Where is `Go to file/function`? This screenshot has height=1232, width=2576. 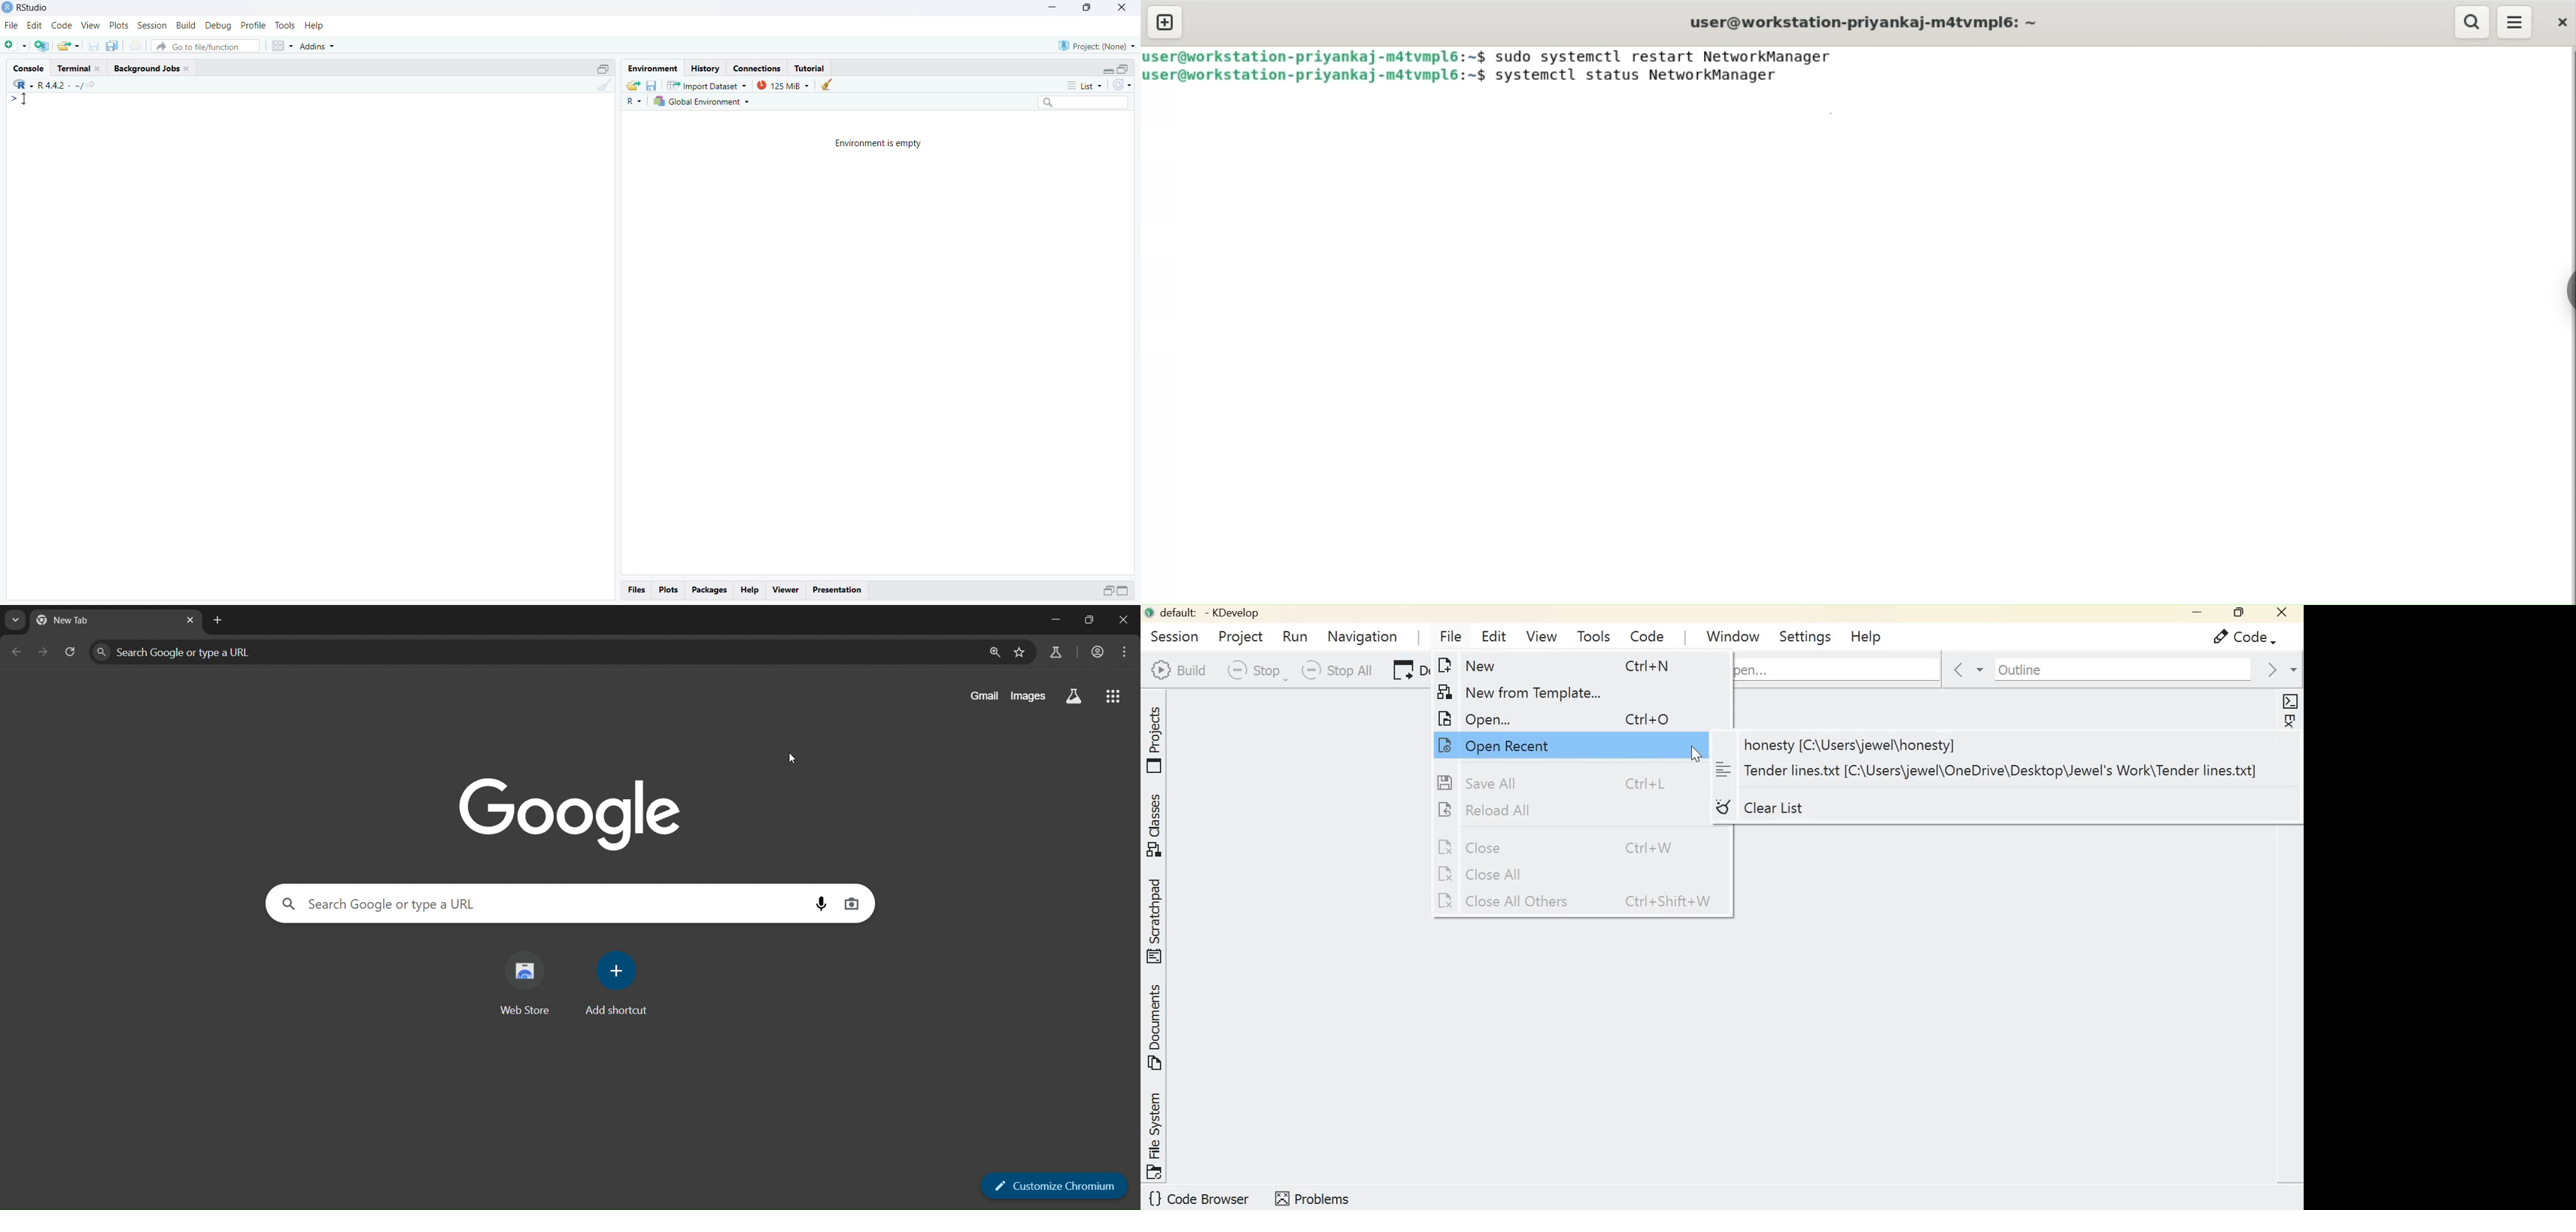 Go to file/function is located at coordinates (204, 46).